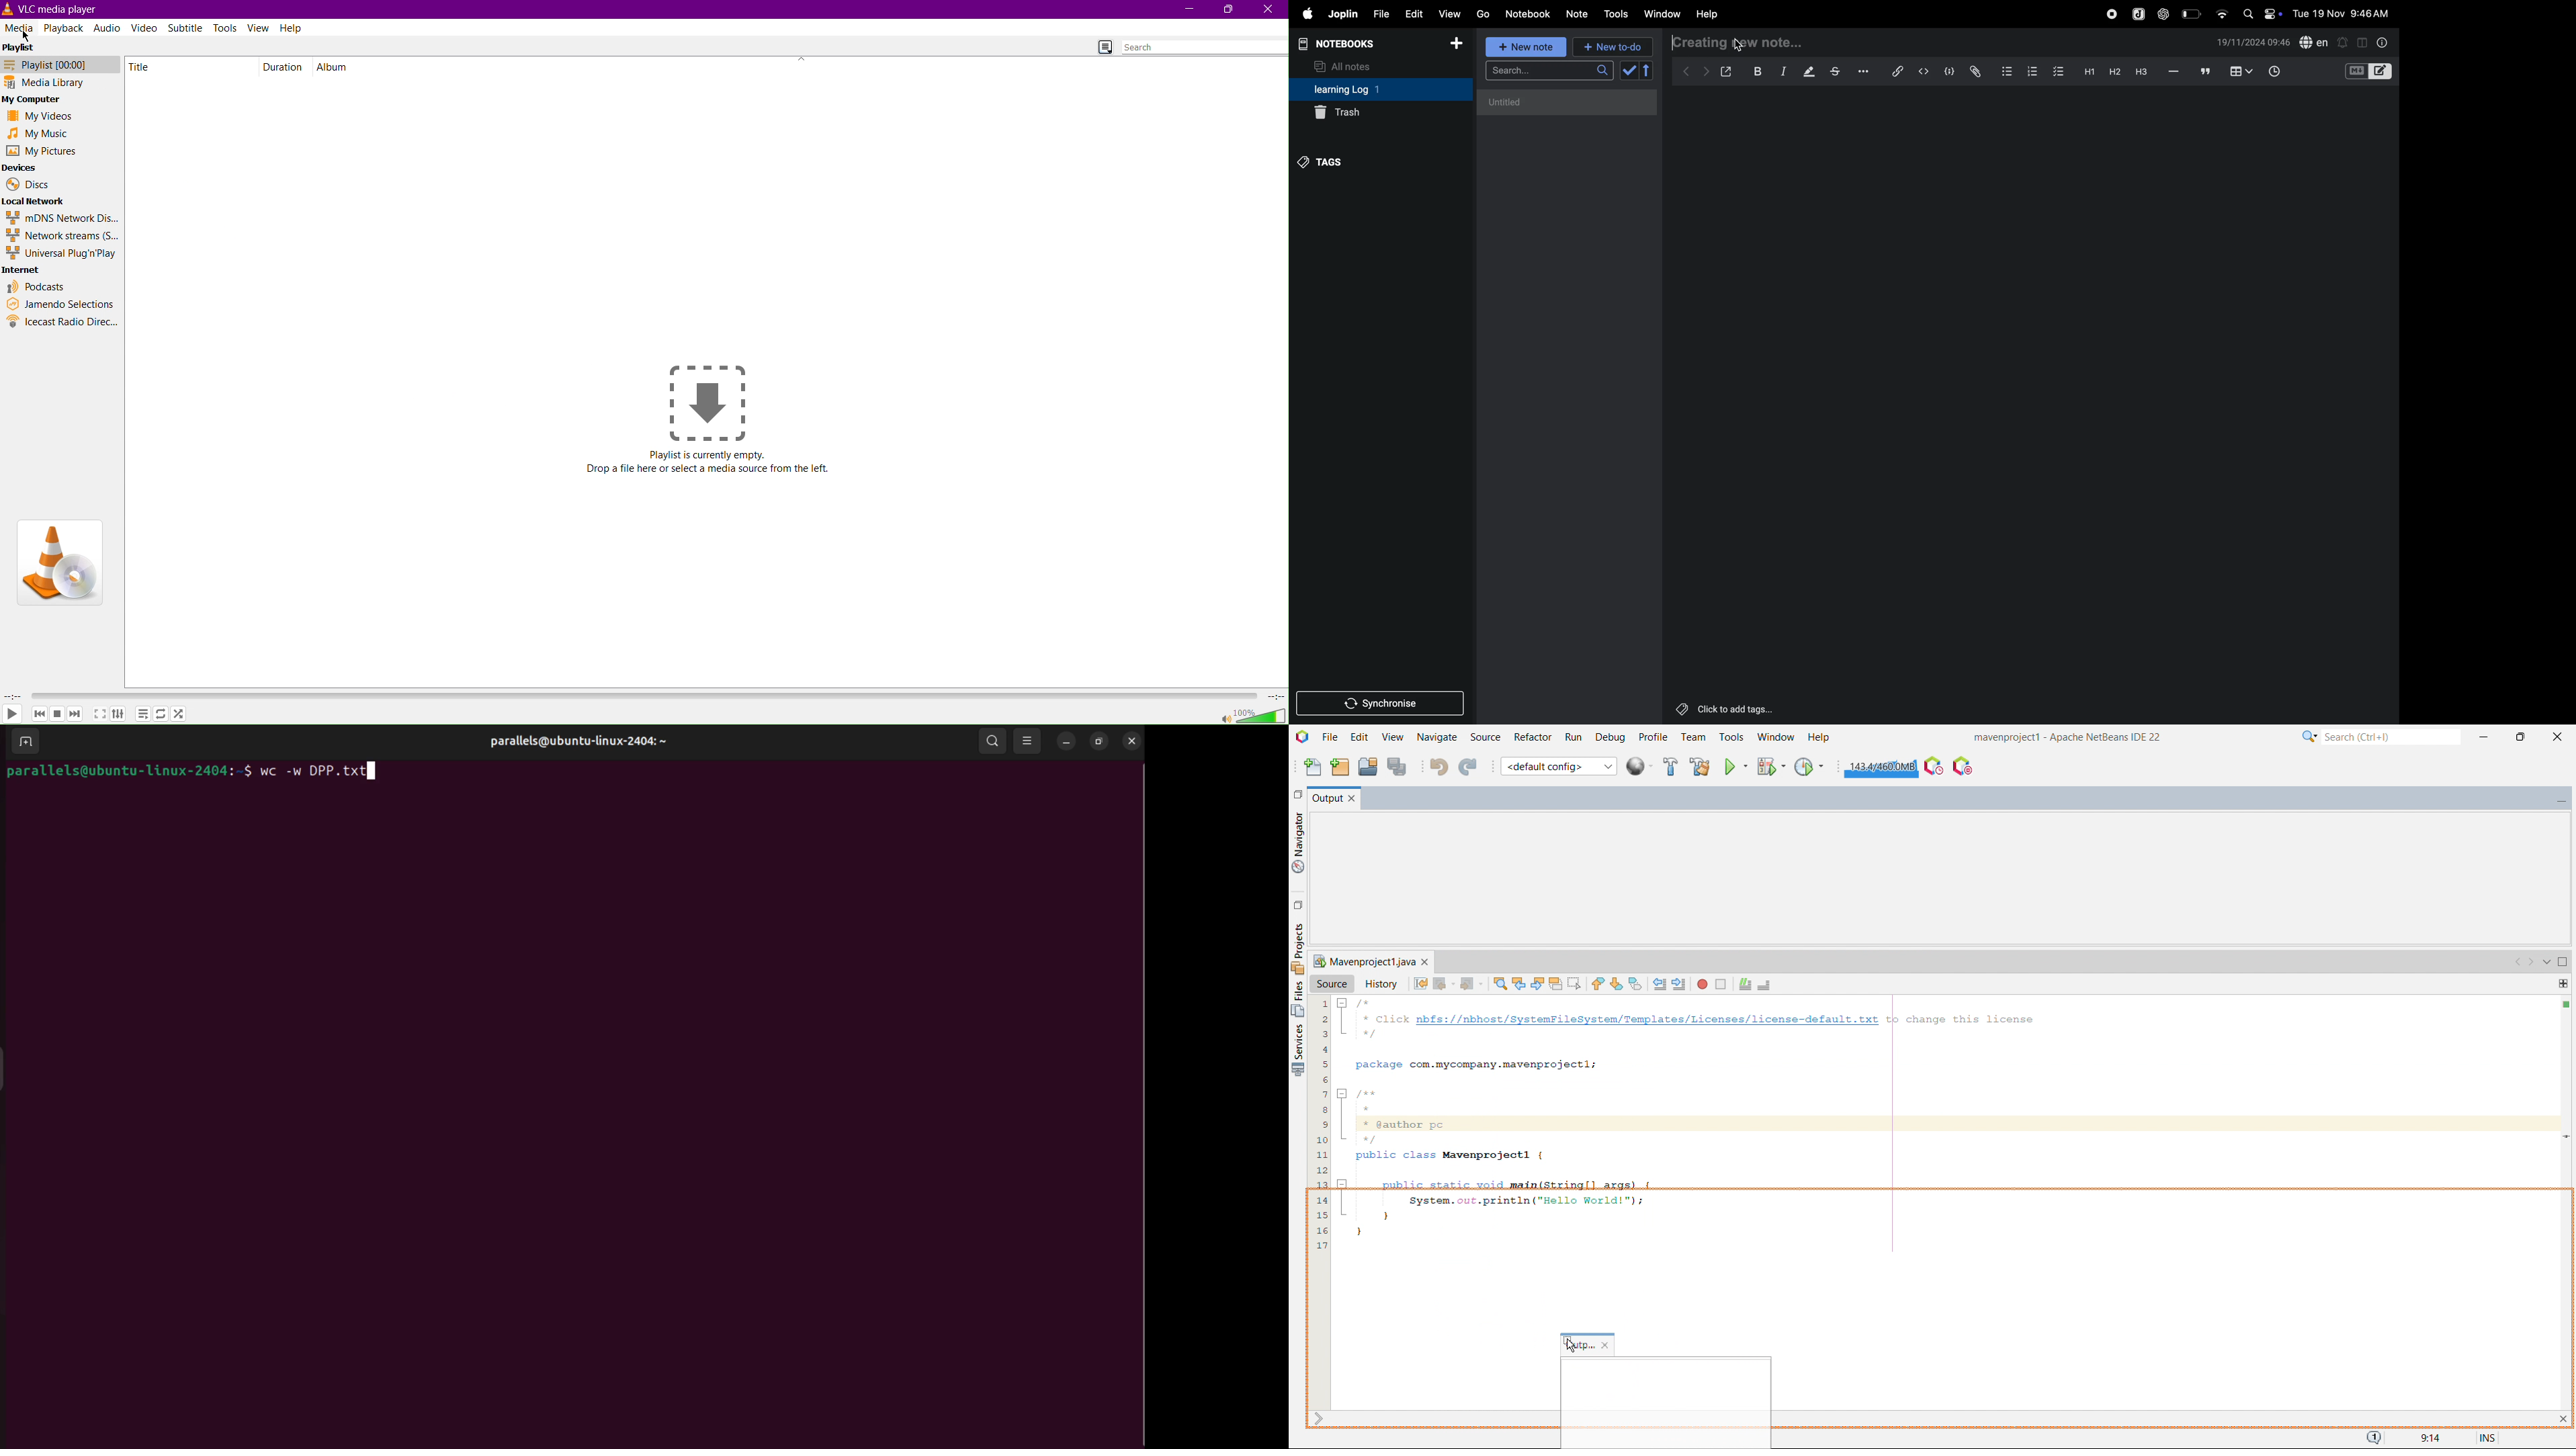  Describe the element at coordinates (2314, 43) in the screenshot. I see `spell check` at that location.